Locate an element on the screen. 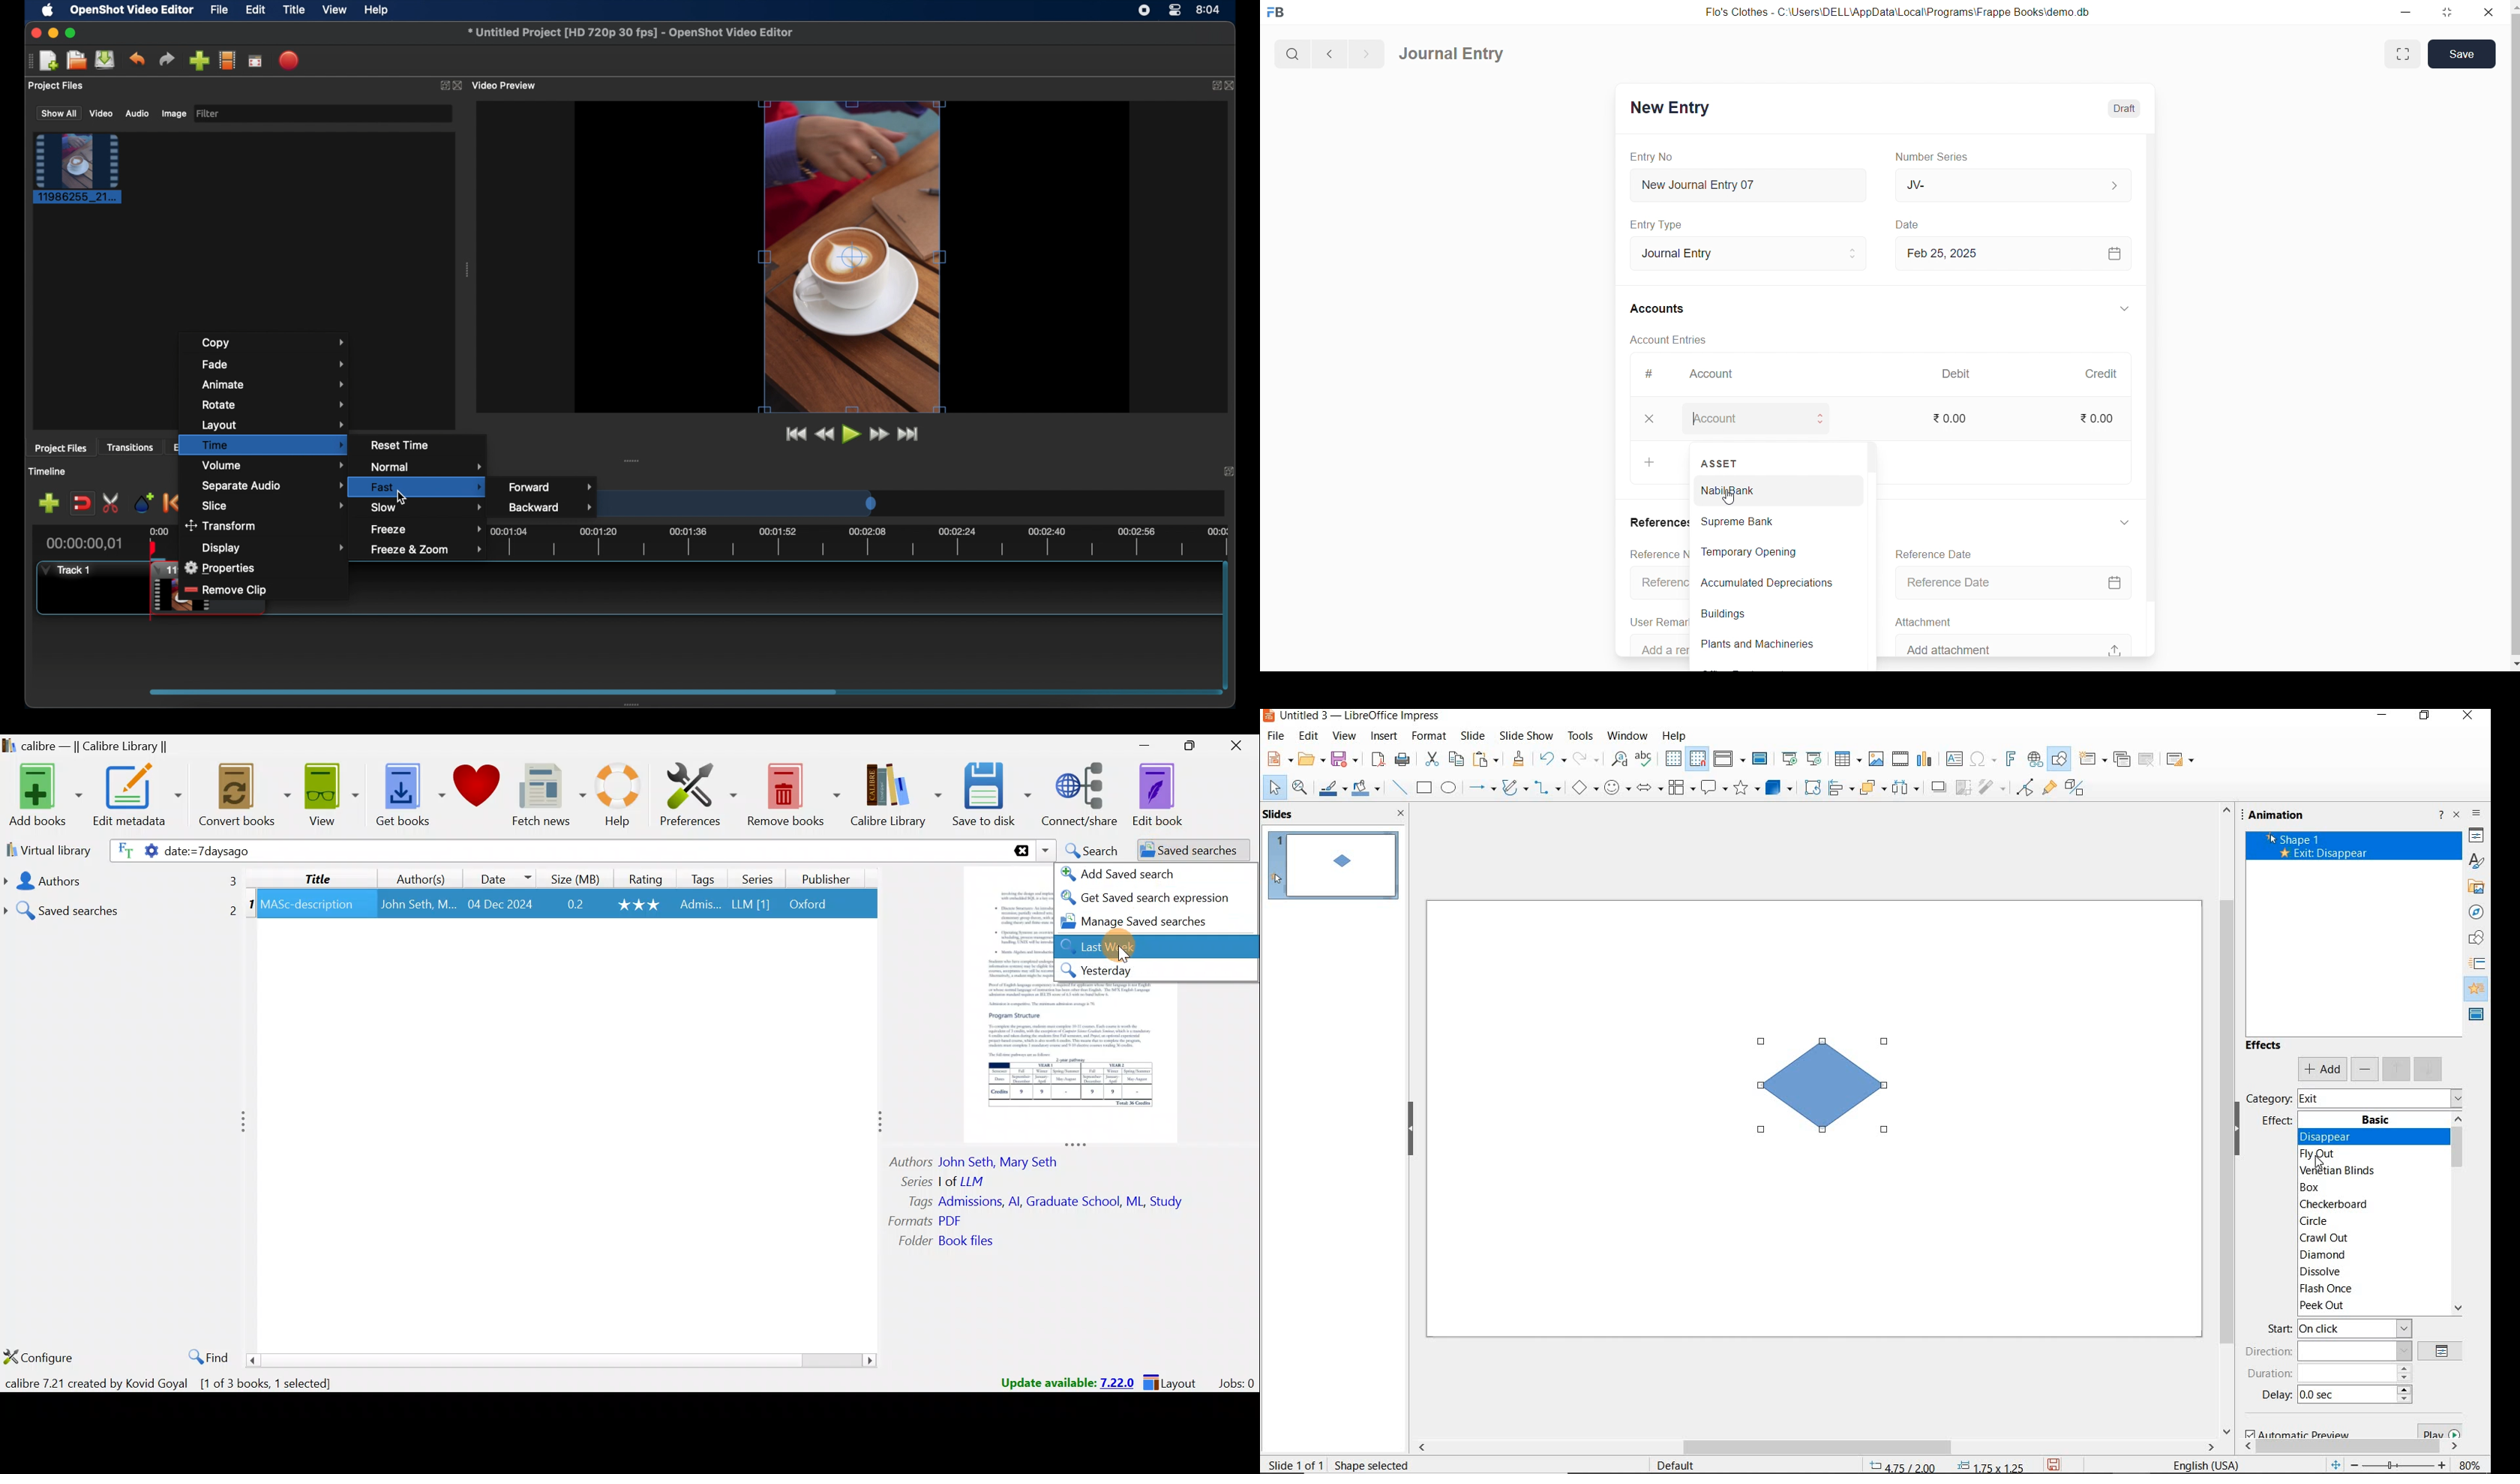 This screenshot has width=2520, height=1484. video preview is located at coordinates (506, 85).